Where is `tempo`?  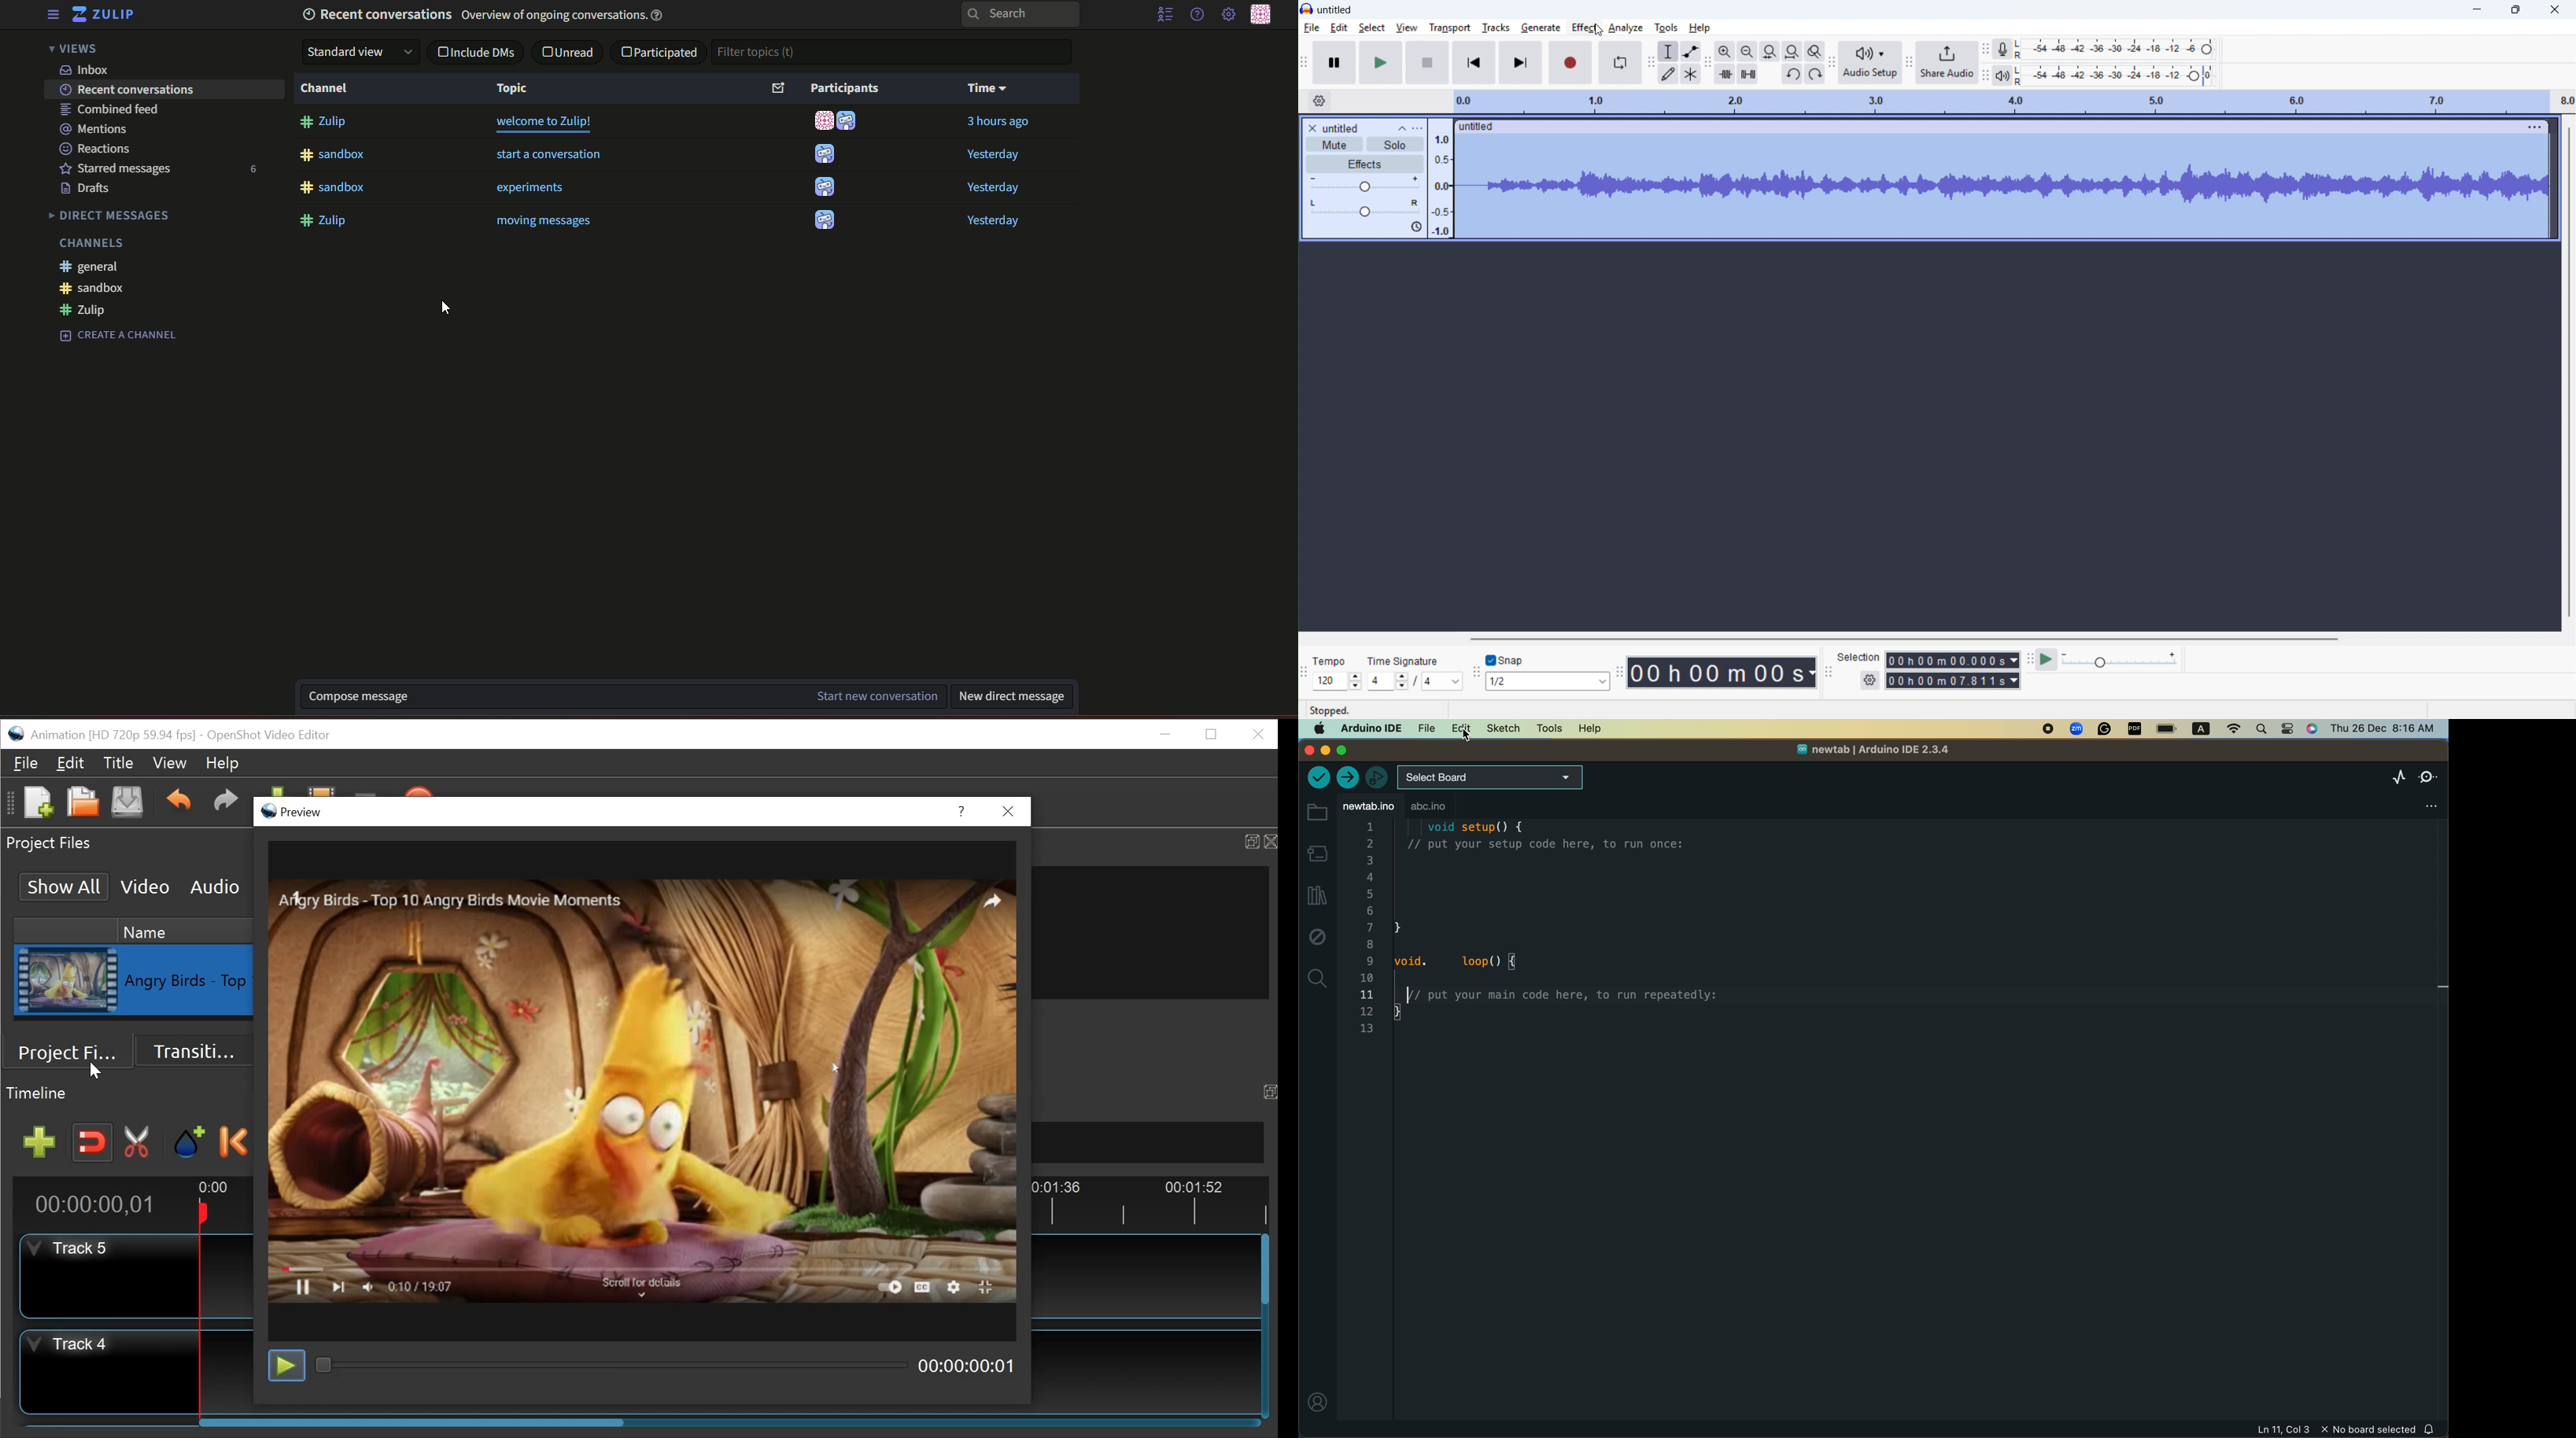 tempo is located at coordinates (1330, 662).